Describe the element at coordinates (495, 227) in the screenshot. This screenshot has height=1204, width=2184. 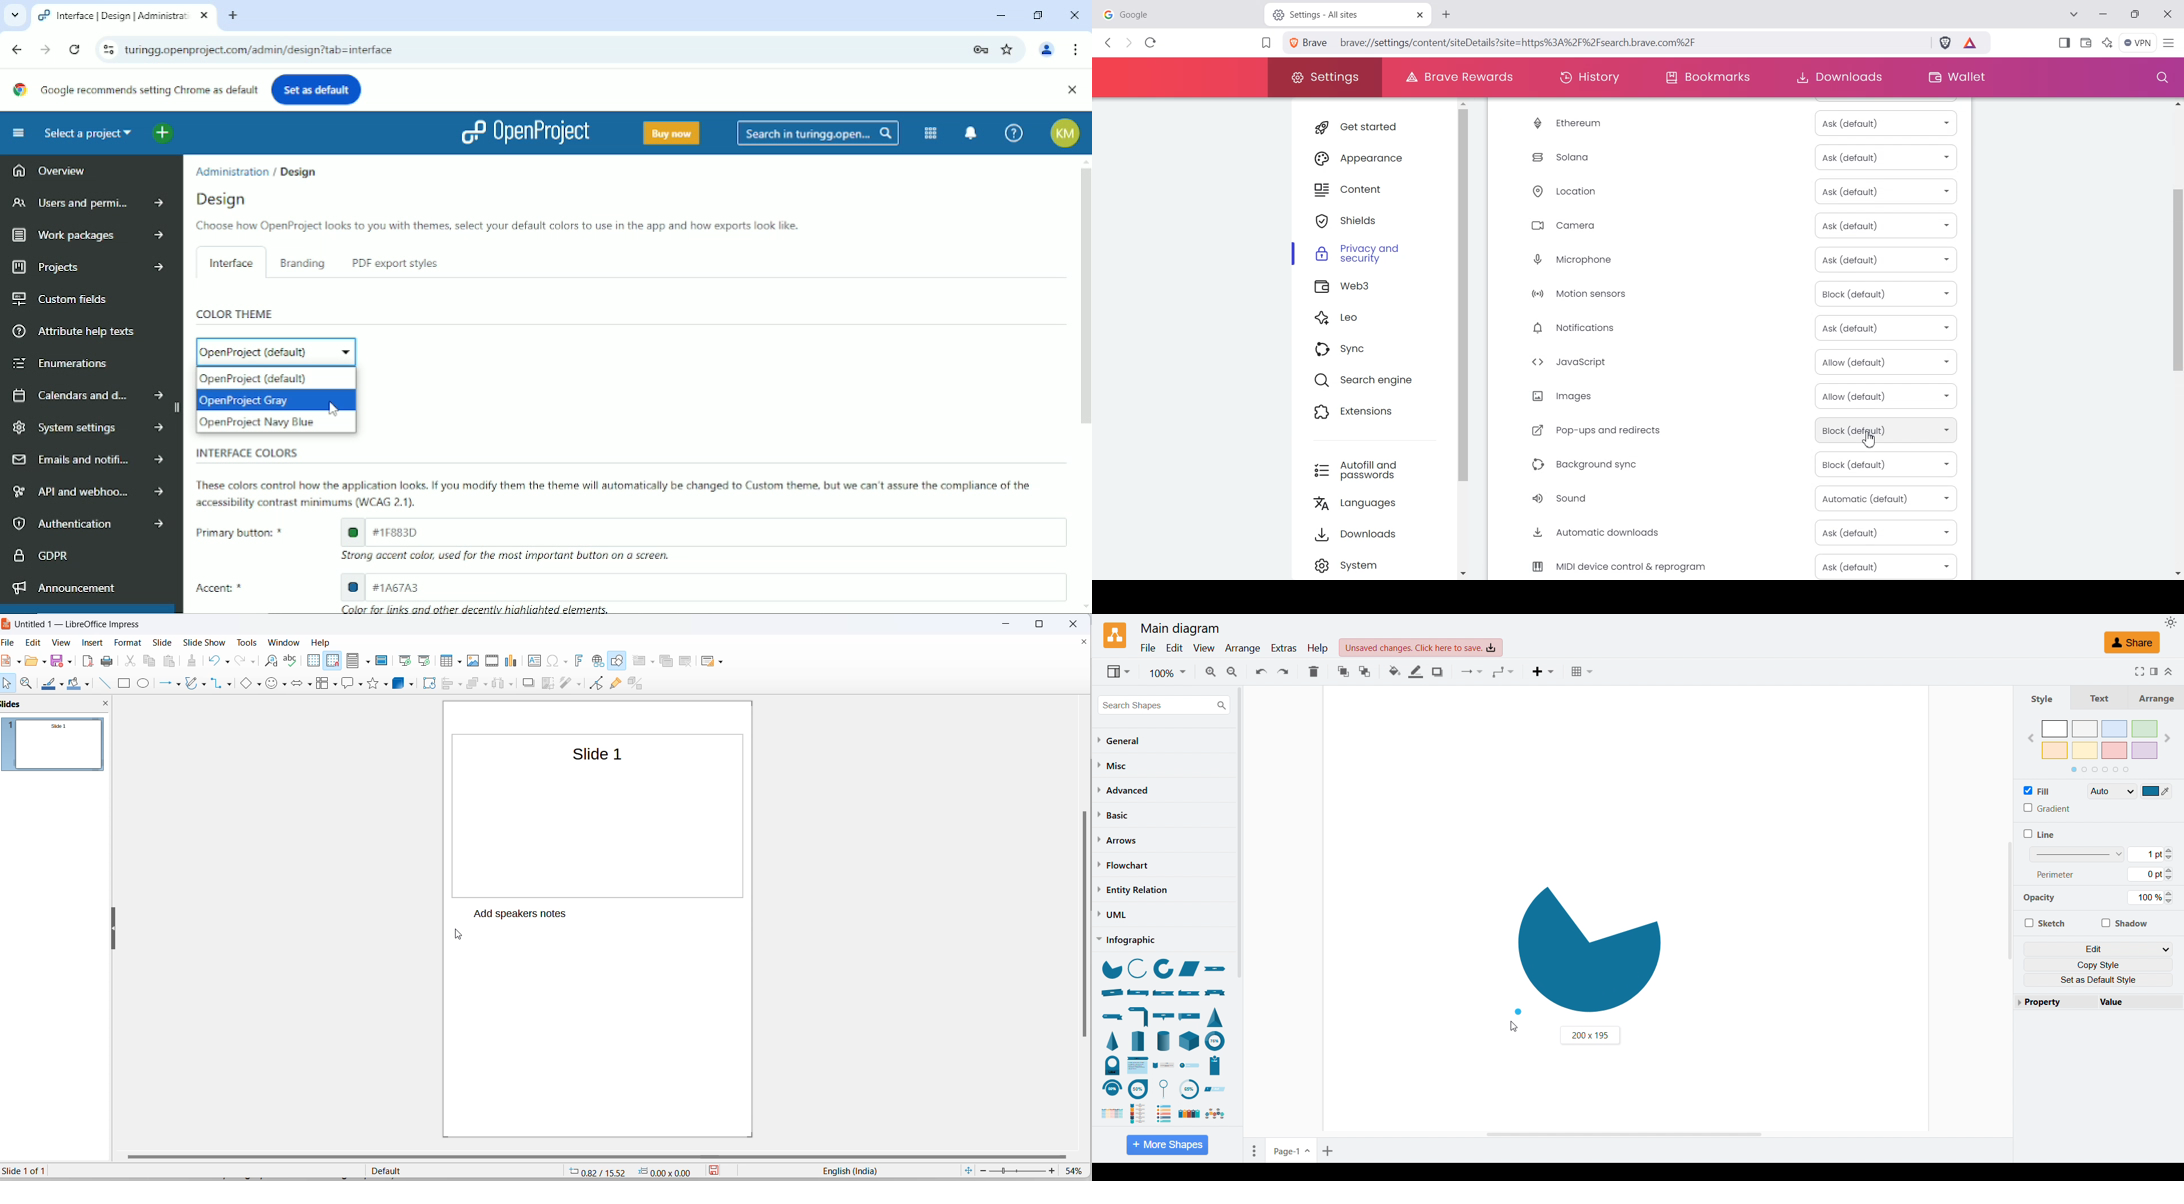
I see `Choose how OpenProject looks to you with themes, select your default colors to use in the app and how exports look hike.` at that location.